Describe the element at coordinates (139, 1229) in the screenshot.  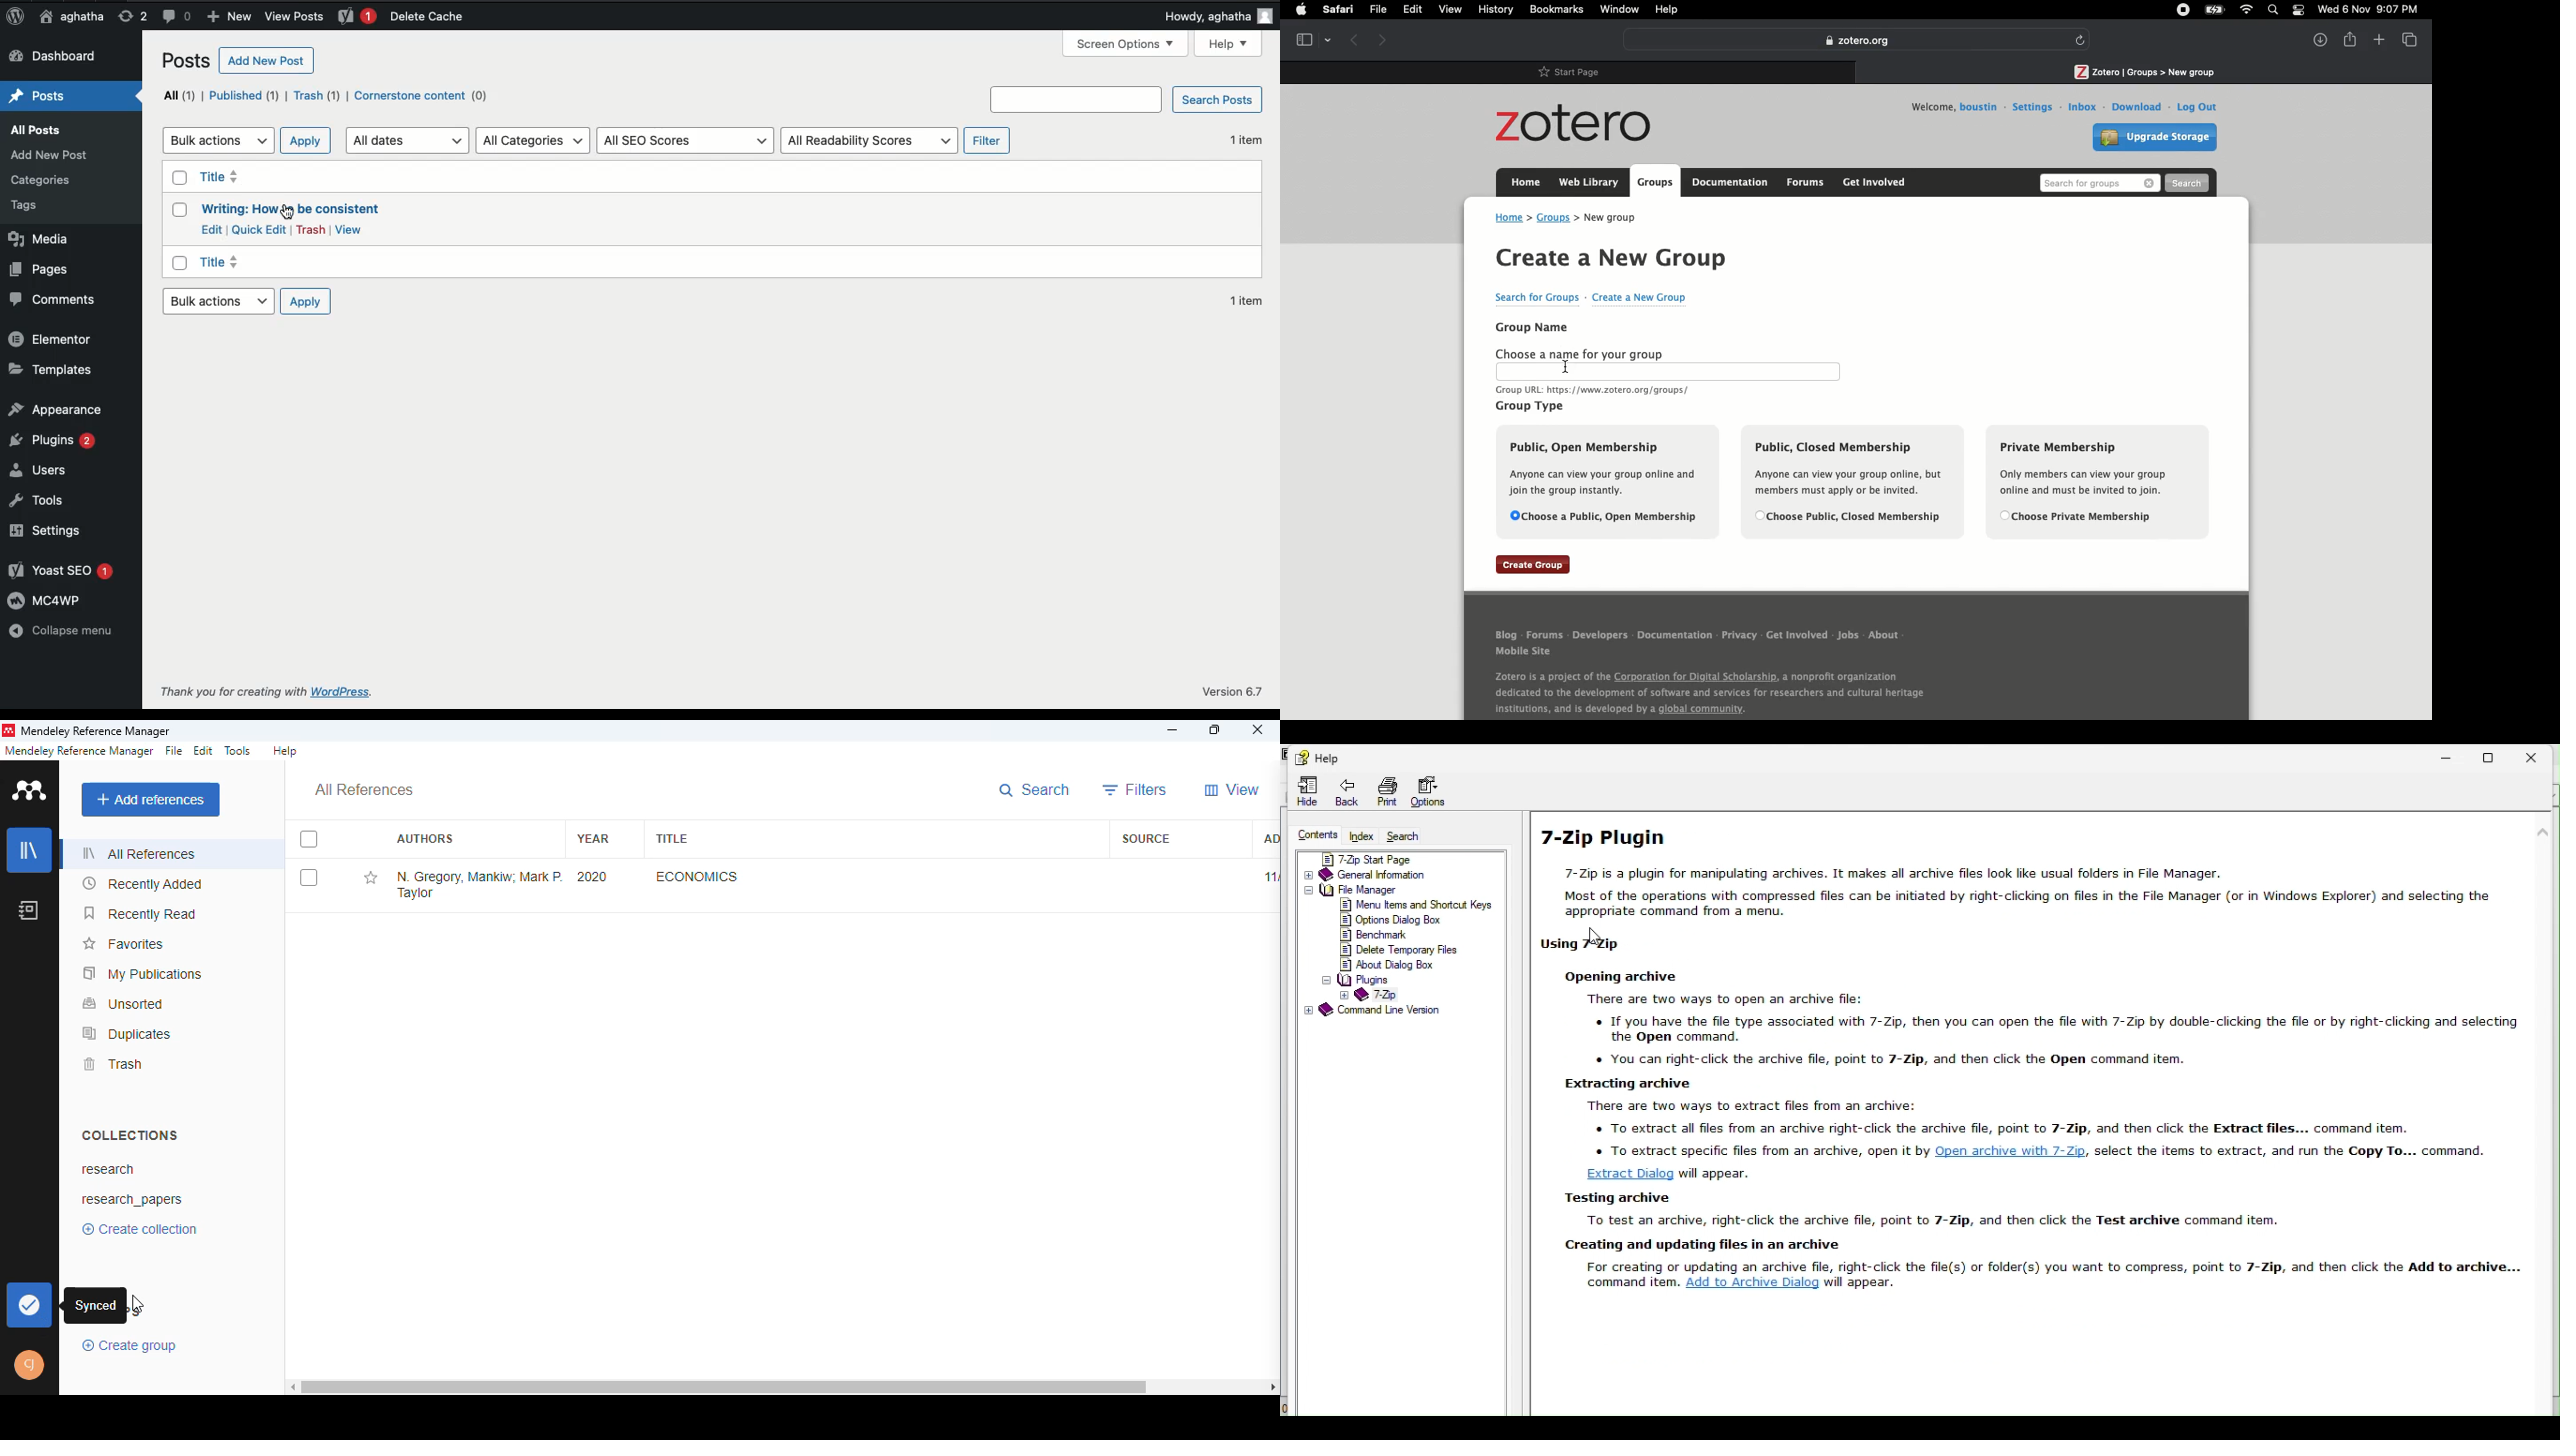
I see `create collection` at that location.